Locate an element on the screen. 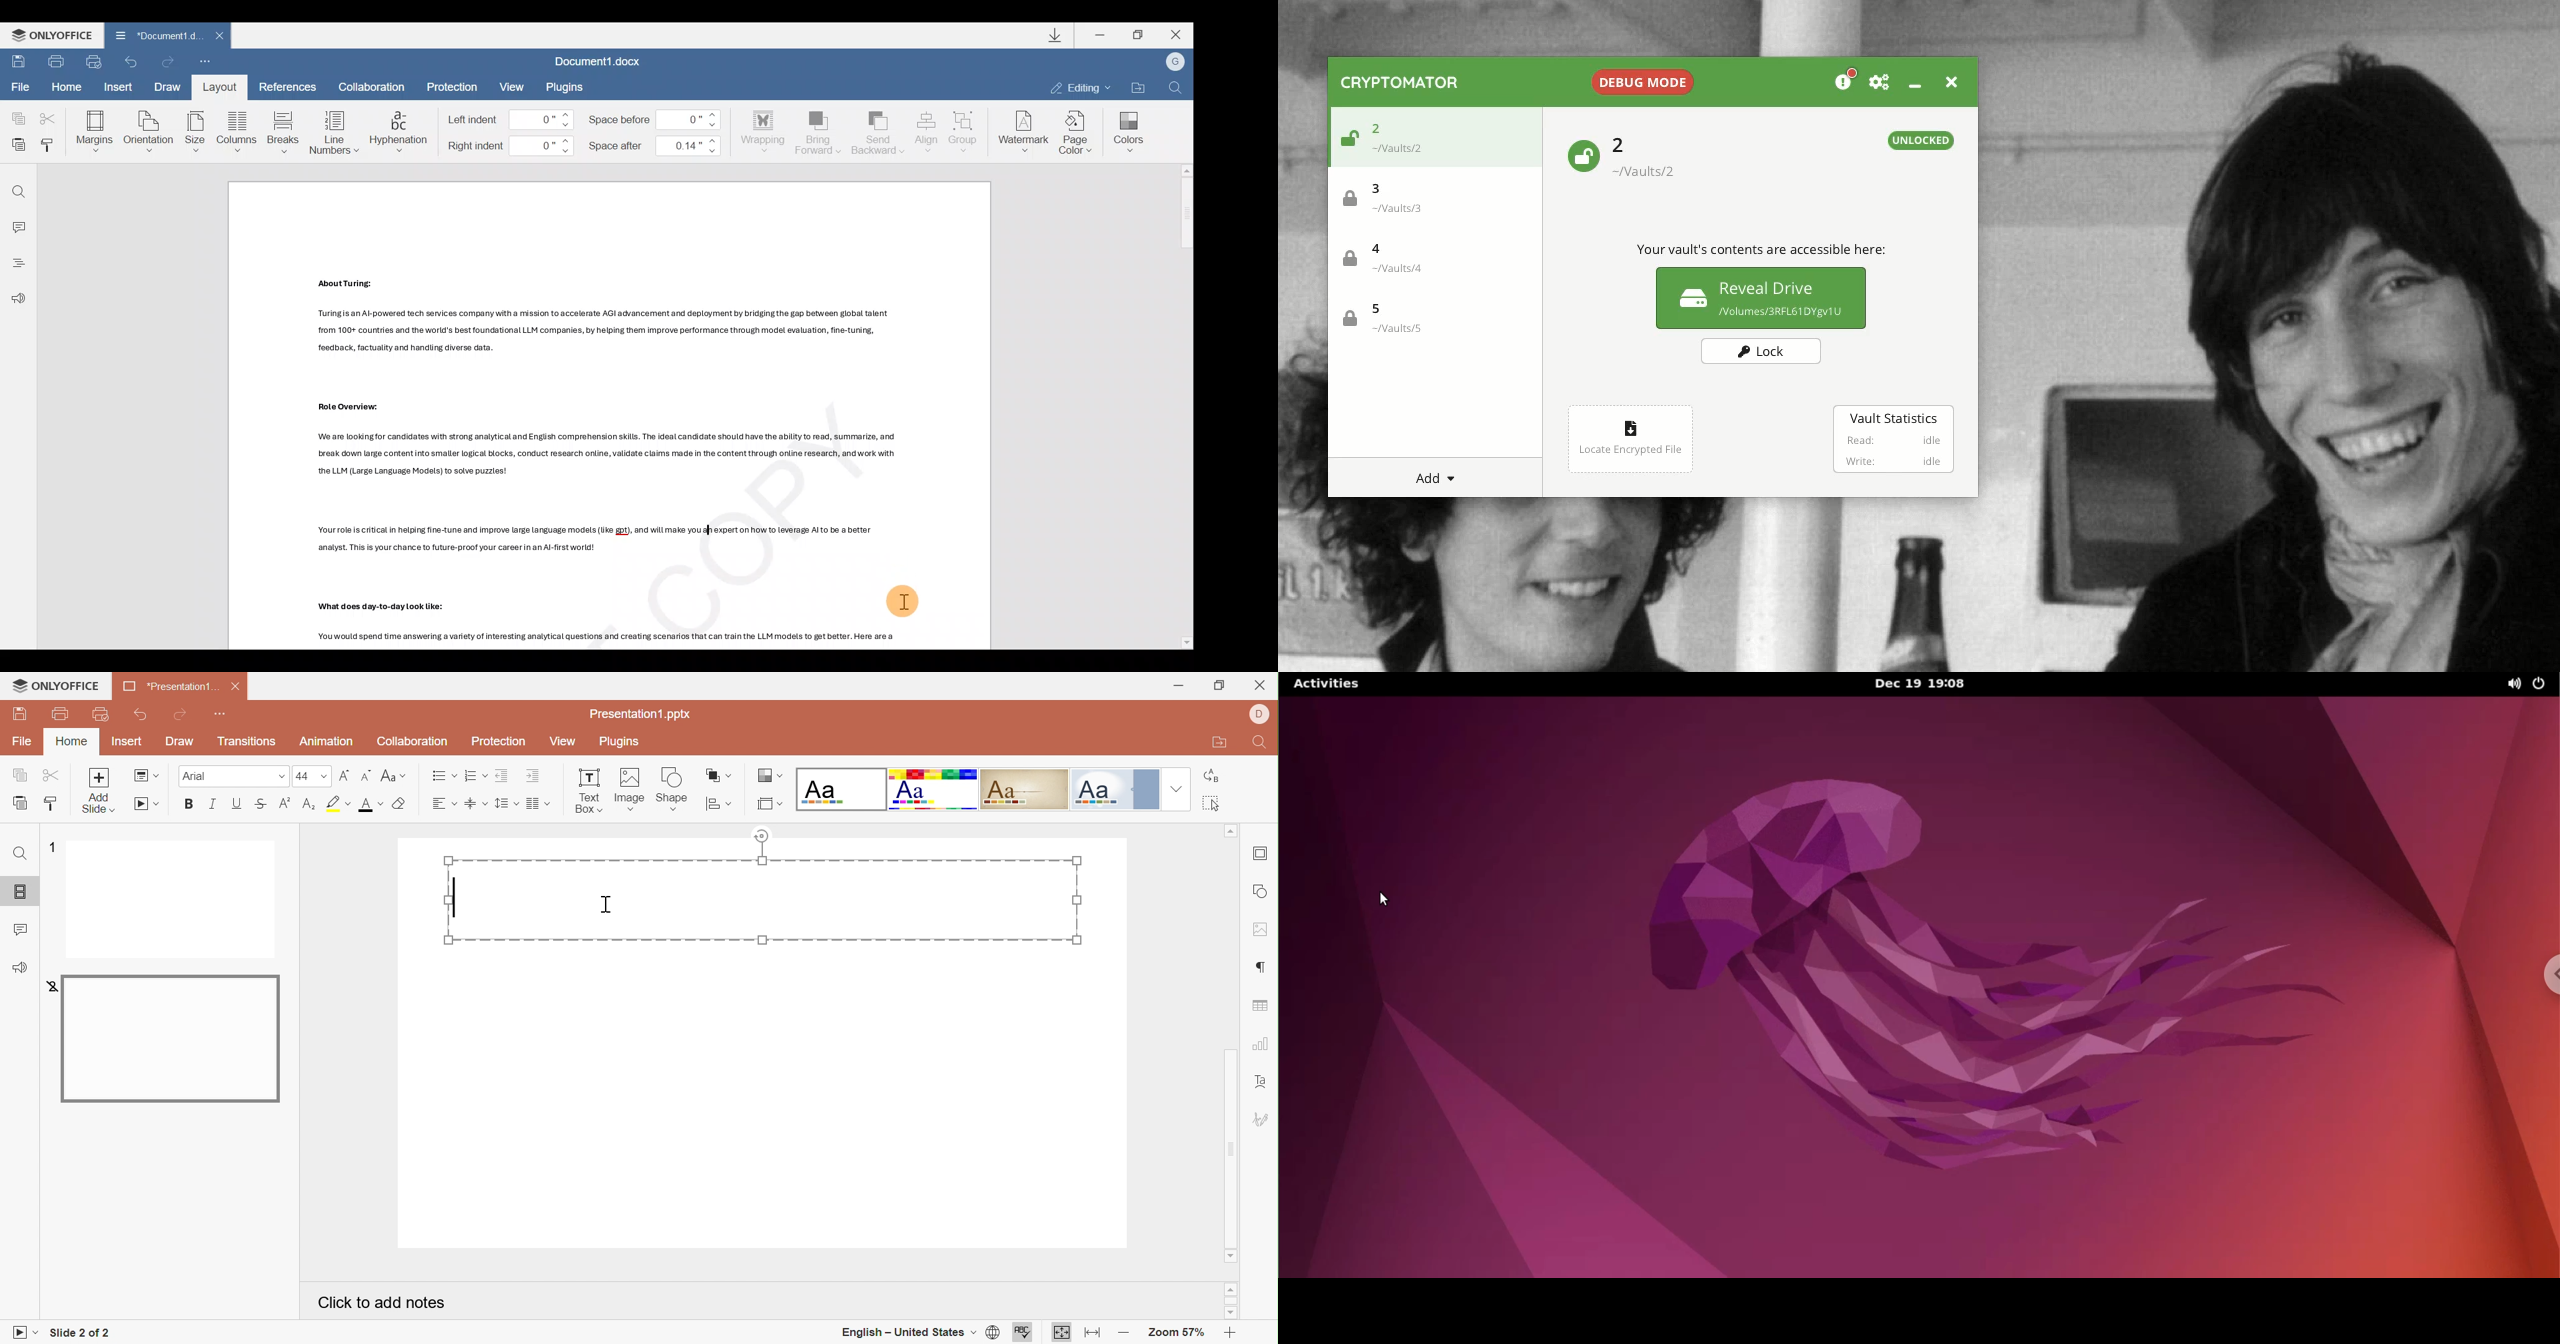 This screenshot has width=2576, height=1344. Undo is located at coordinates (133, 62).